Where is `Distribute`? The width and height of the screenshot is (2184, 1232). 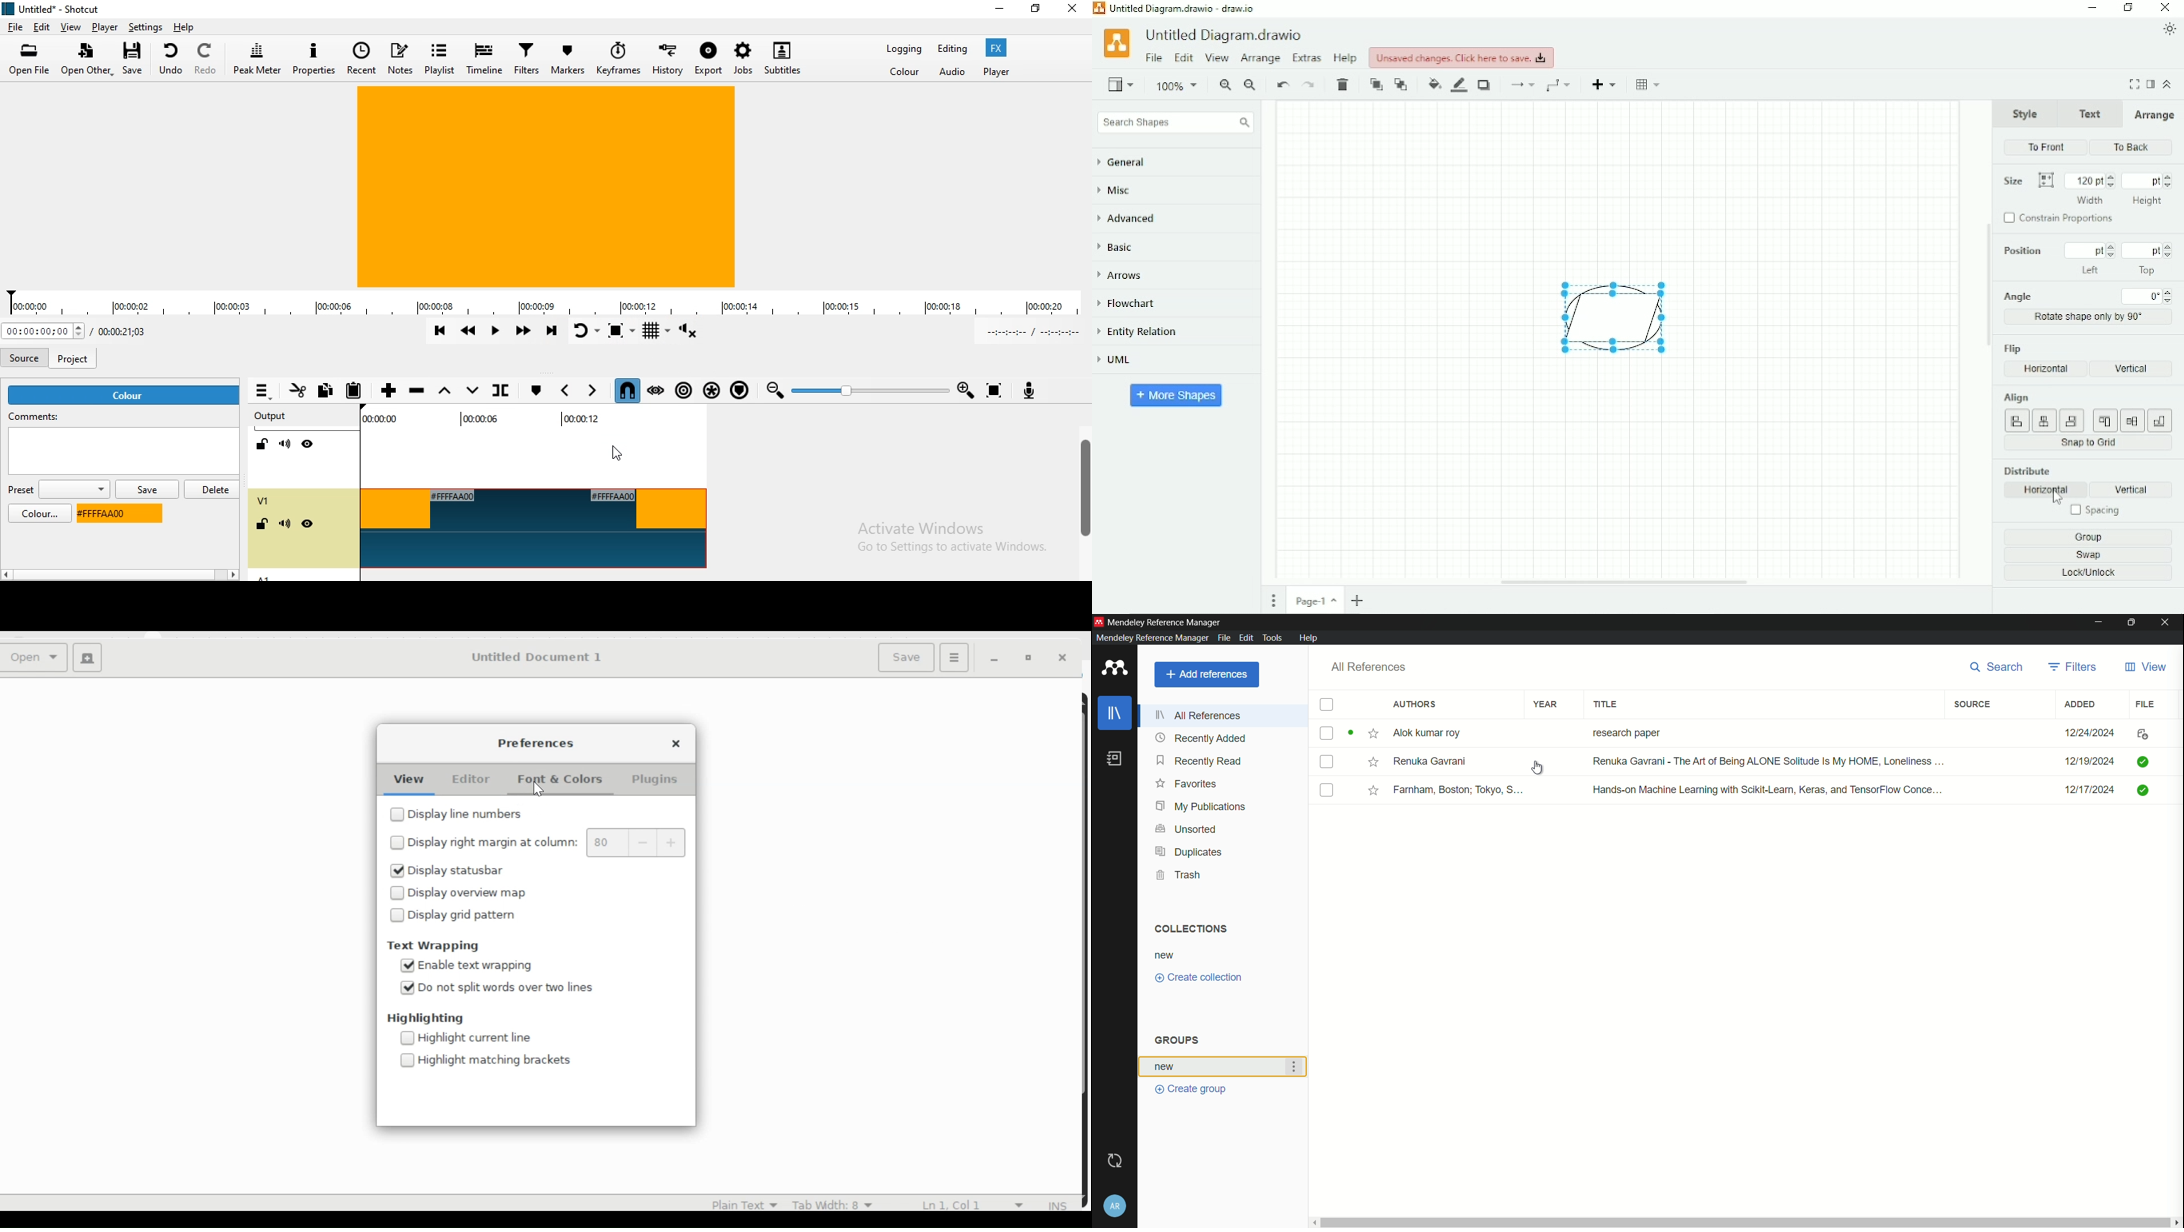
Distribute is located at coordinates (2027, 470).